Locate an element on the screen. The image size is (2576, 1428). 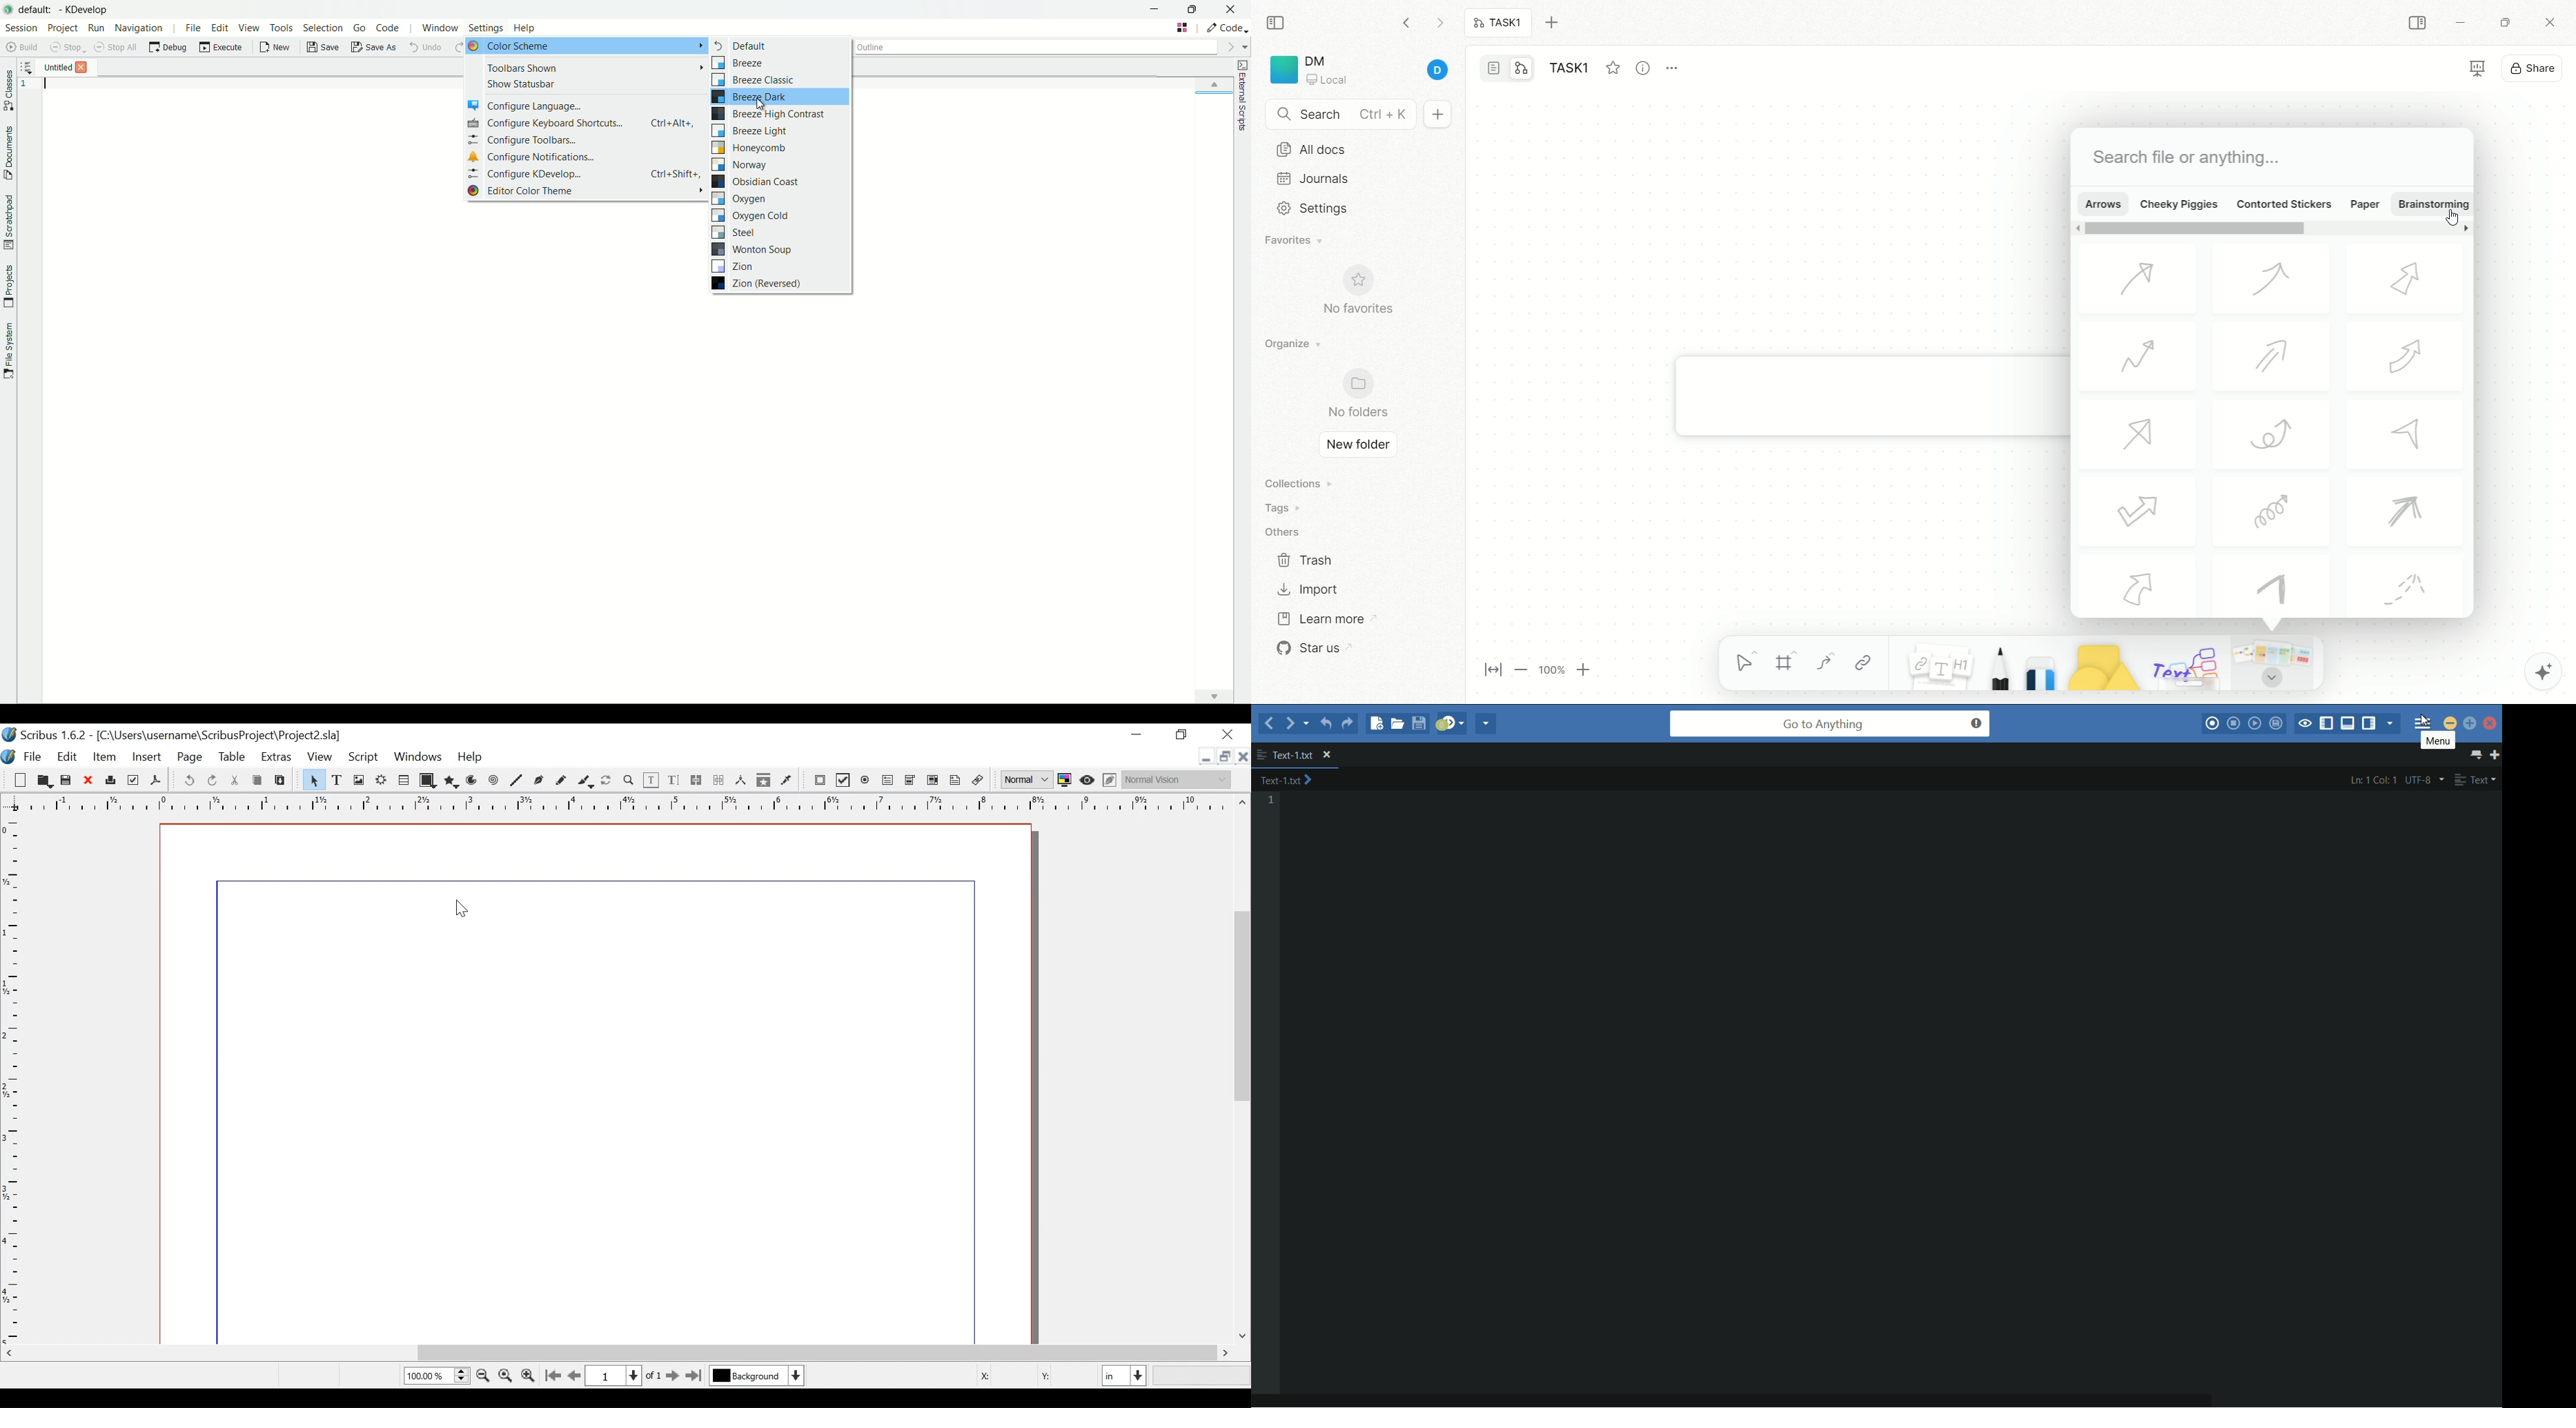
page magnification is located at coordinates (1542, 672).